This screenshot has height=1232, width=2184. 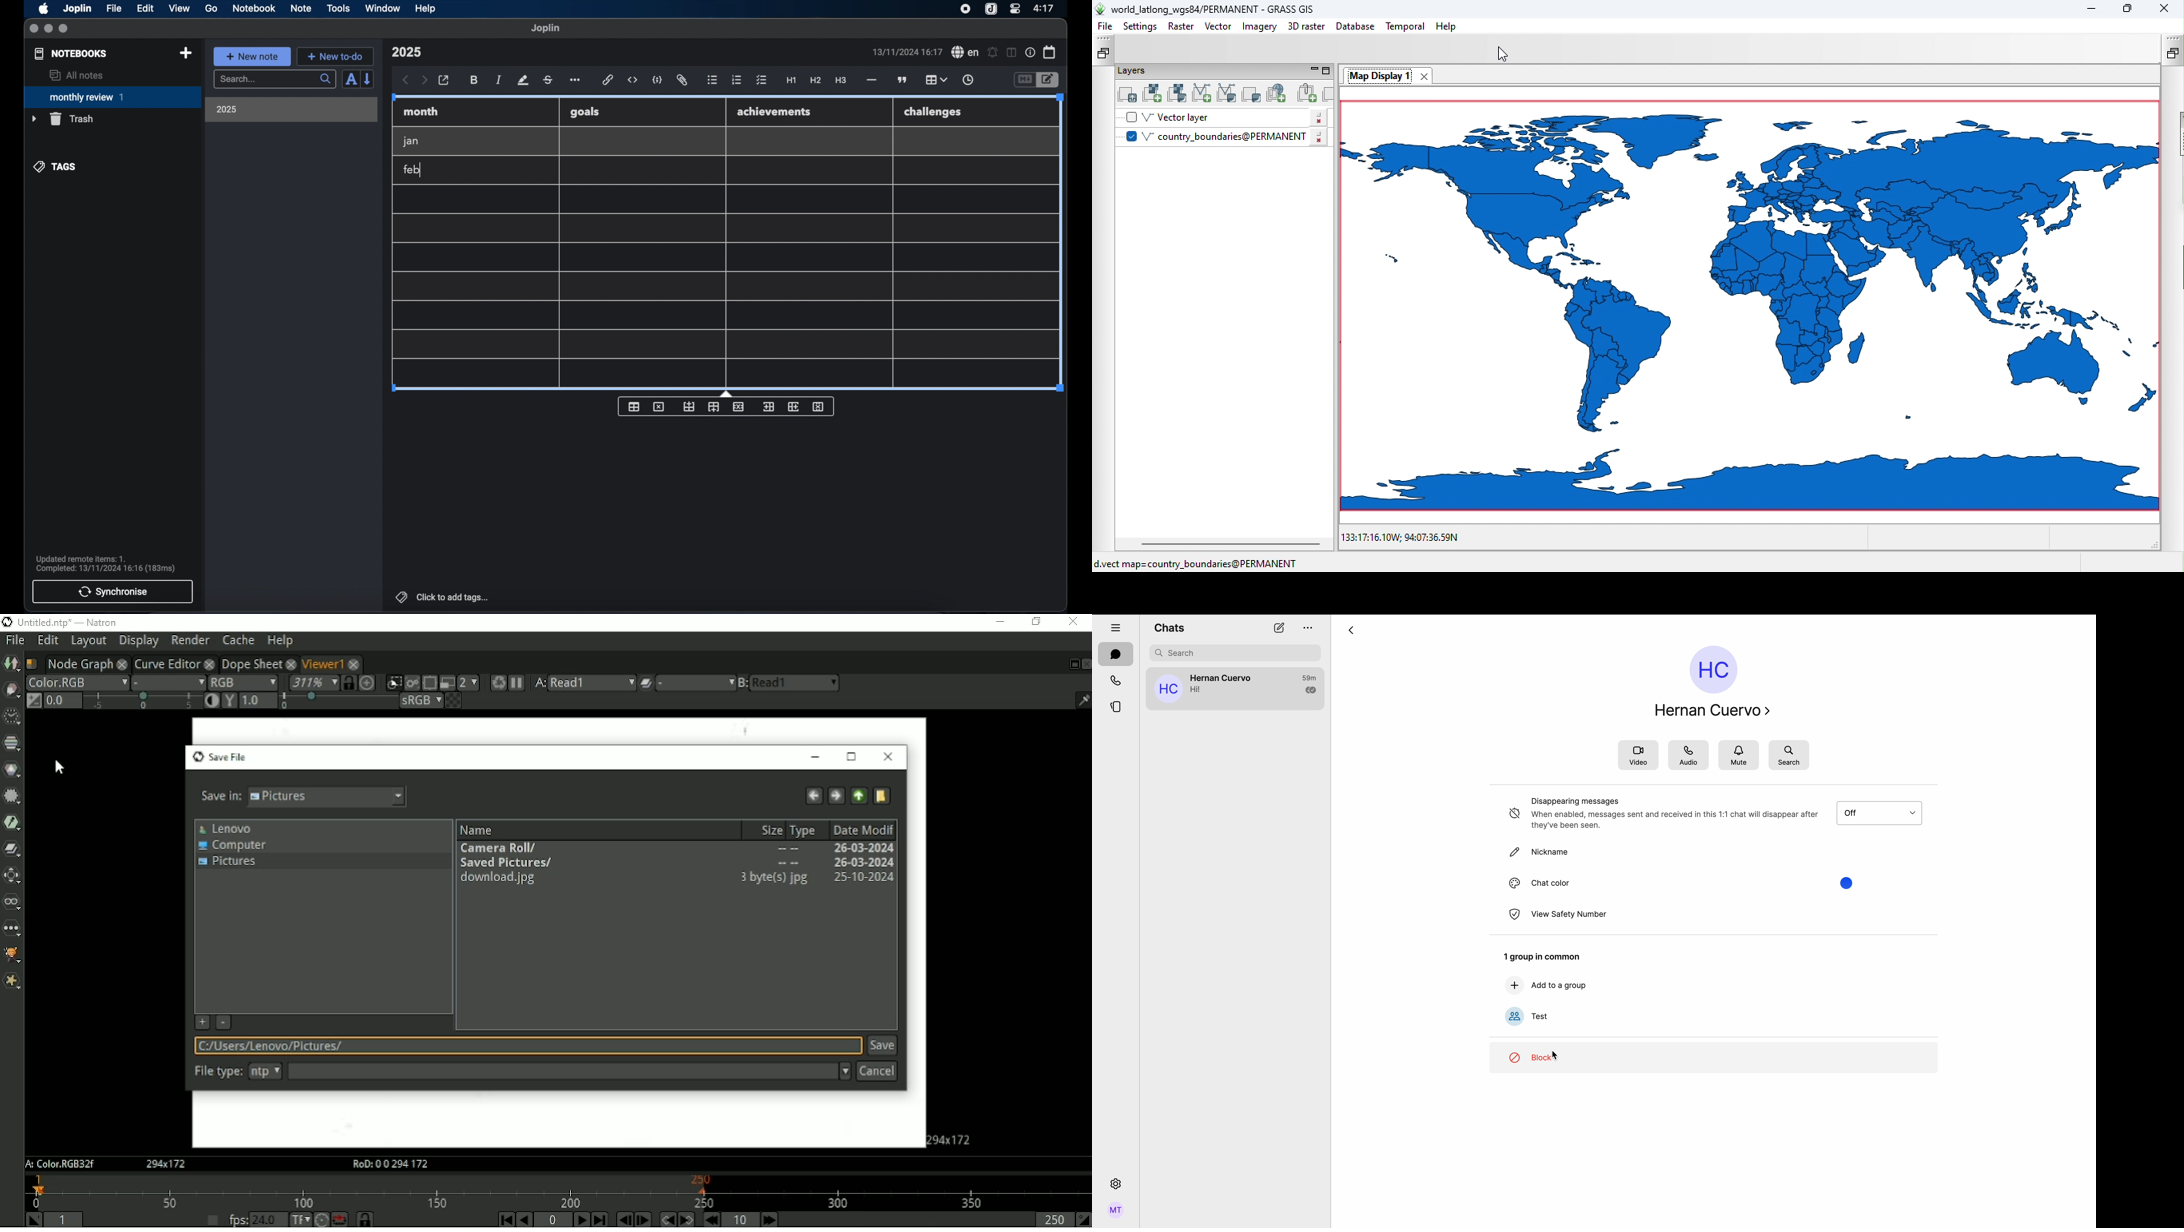 What do you see at coordinates (336, 56) in the screenshot?
I see `new to-do` at bounding box center [336, 56].